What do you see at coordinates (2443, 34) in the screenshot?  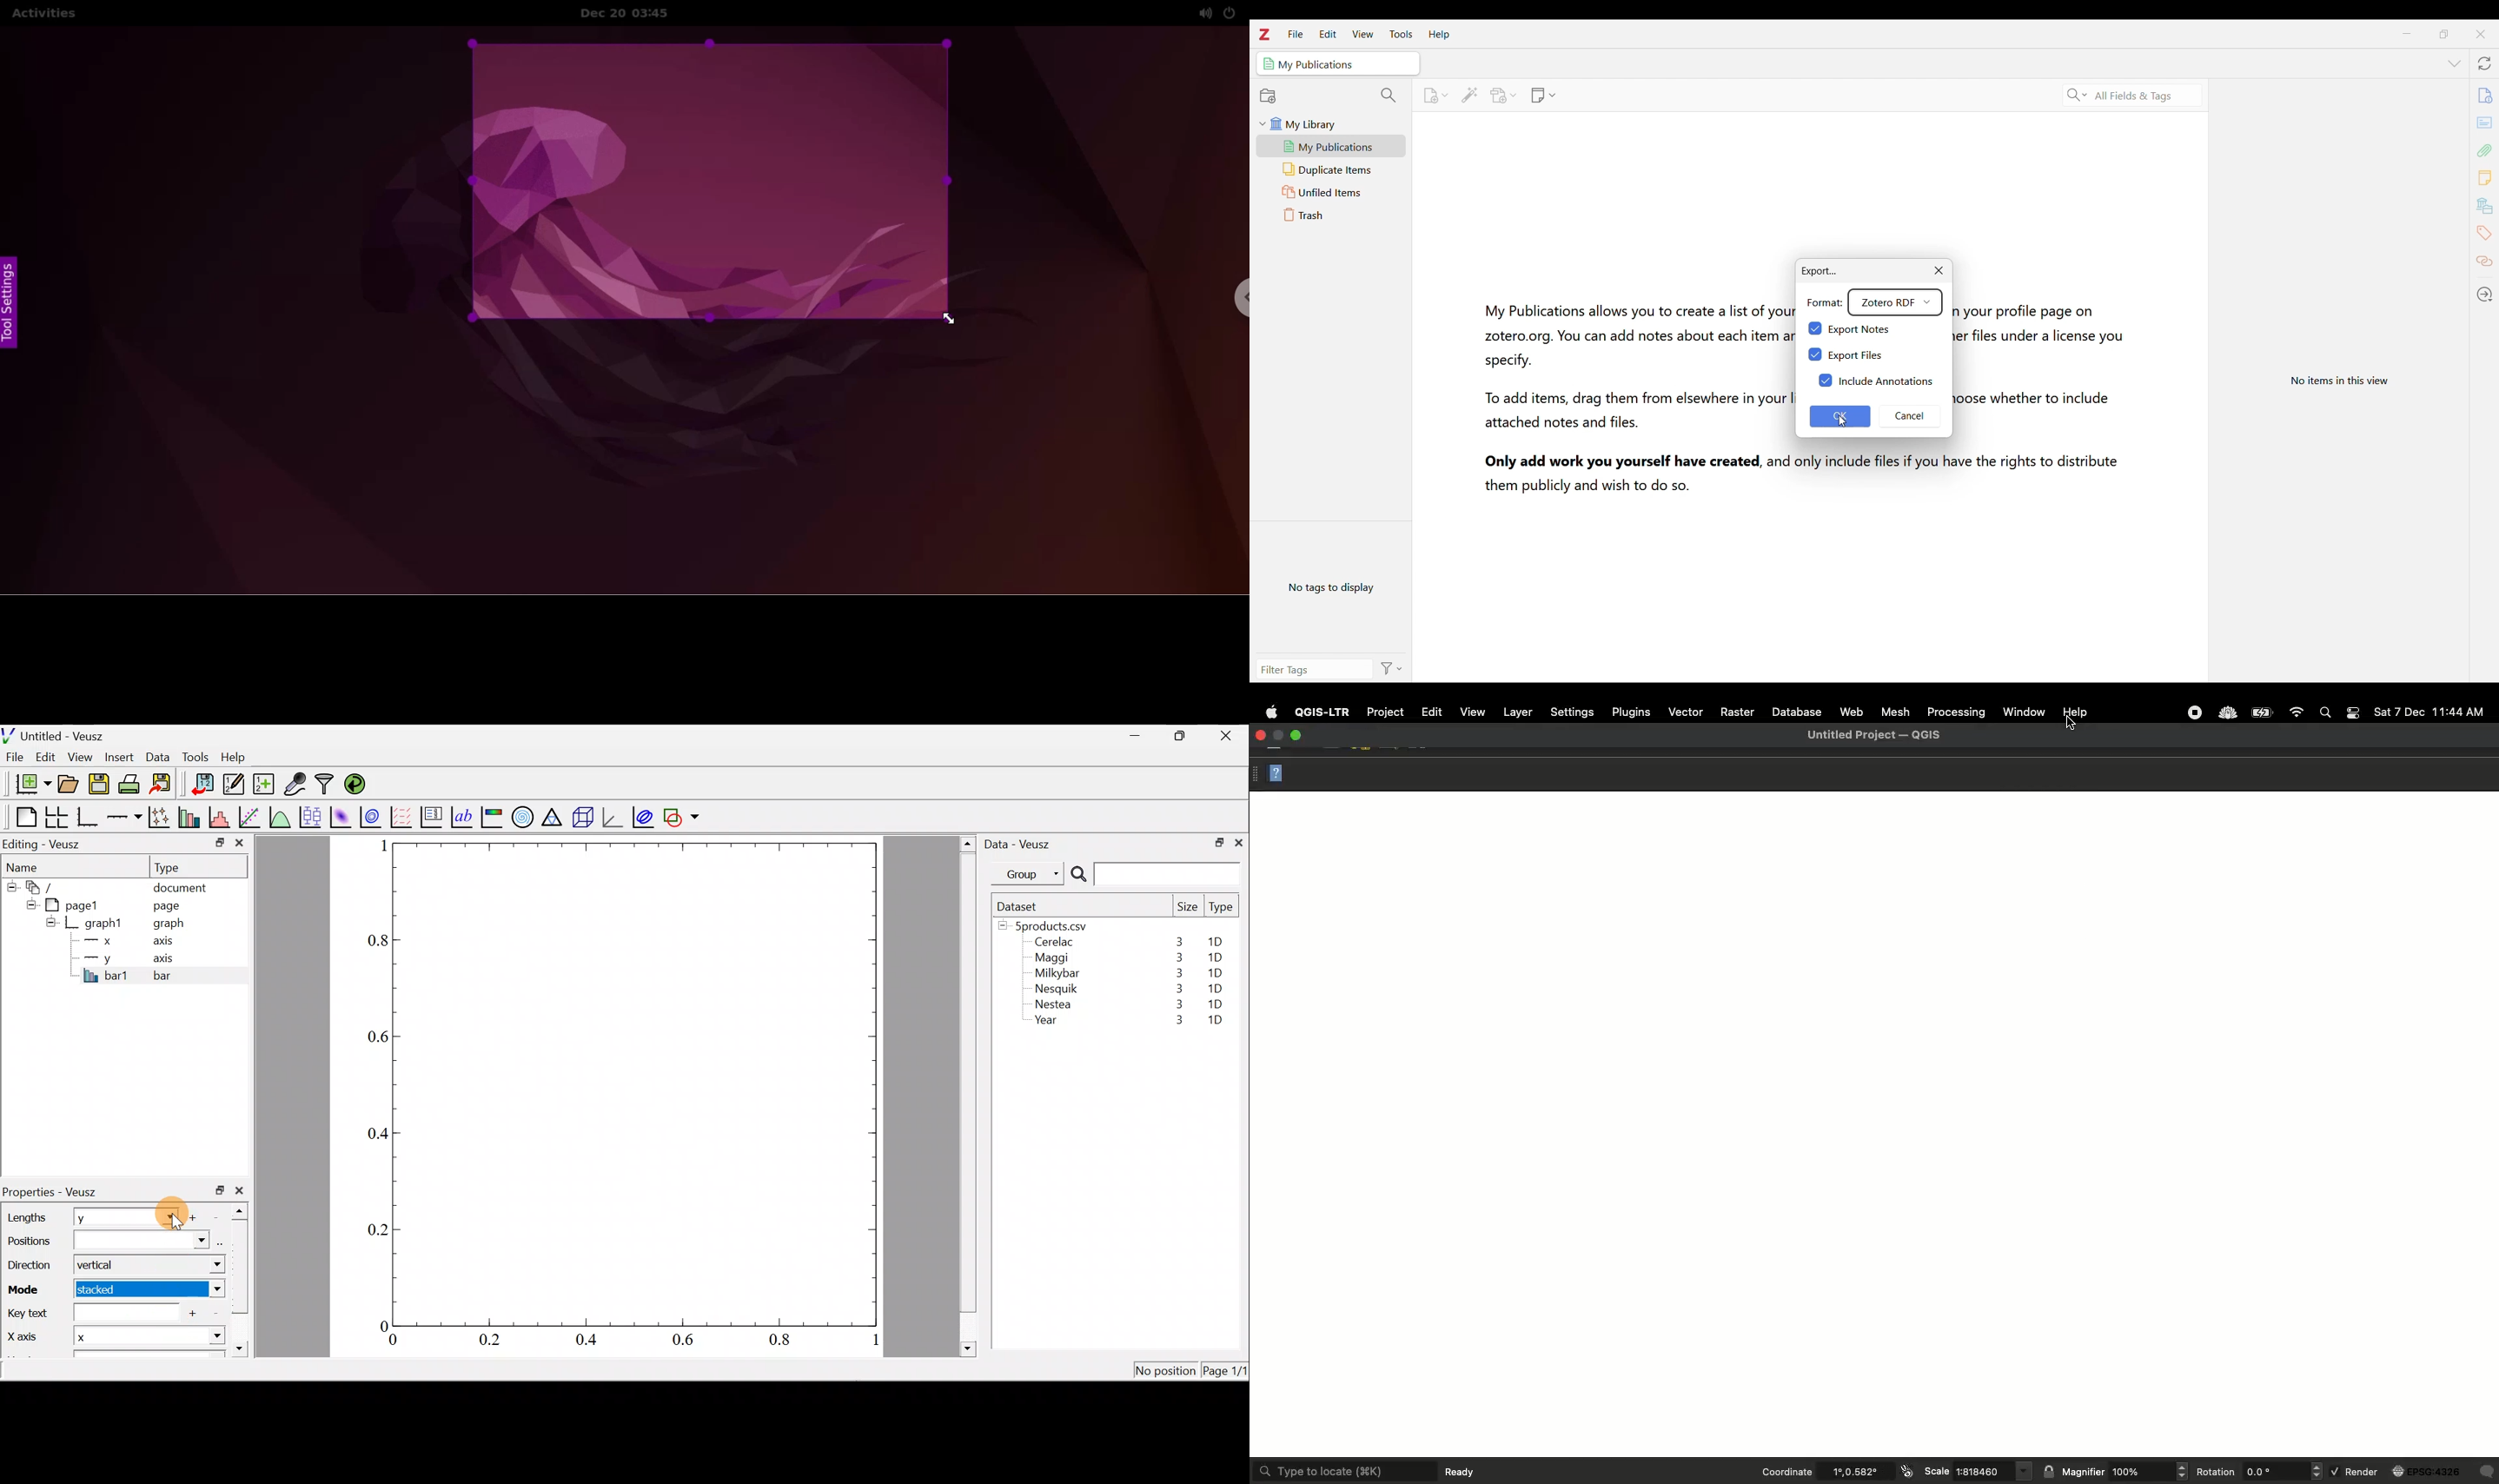 I see `Show interface in a smaller tab` at bounding box center [2443, 34].